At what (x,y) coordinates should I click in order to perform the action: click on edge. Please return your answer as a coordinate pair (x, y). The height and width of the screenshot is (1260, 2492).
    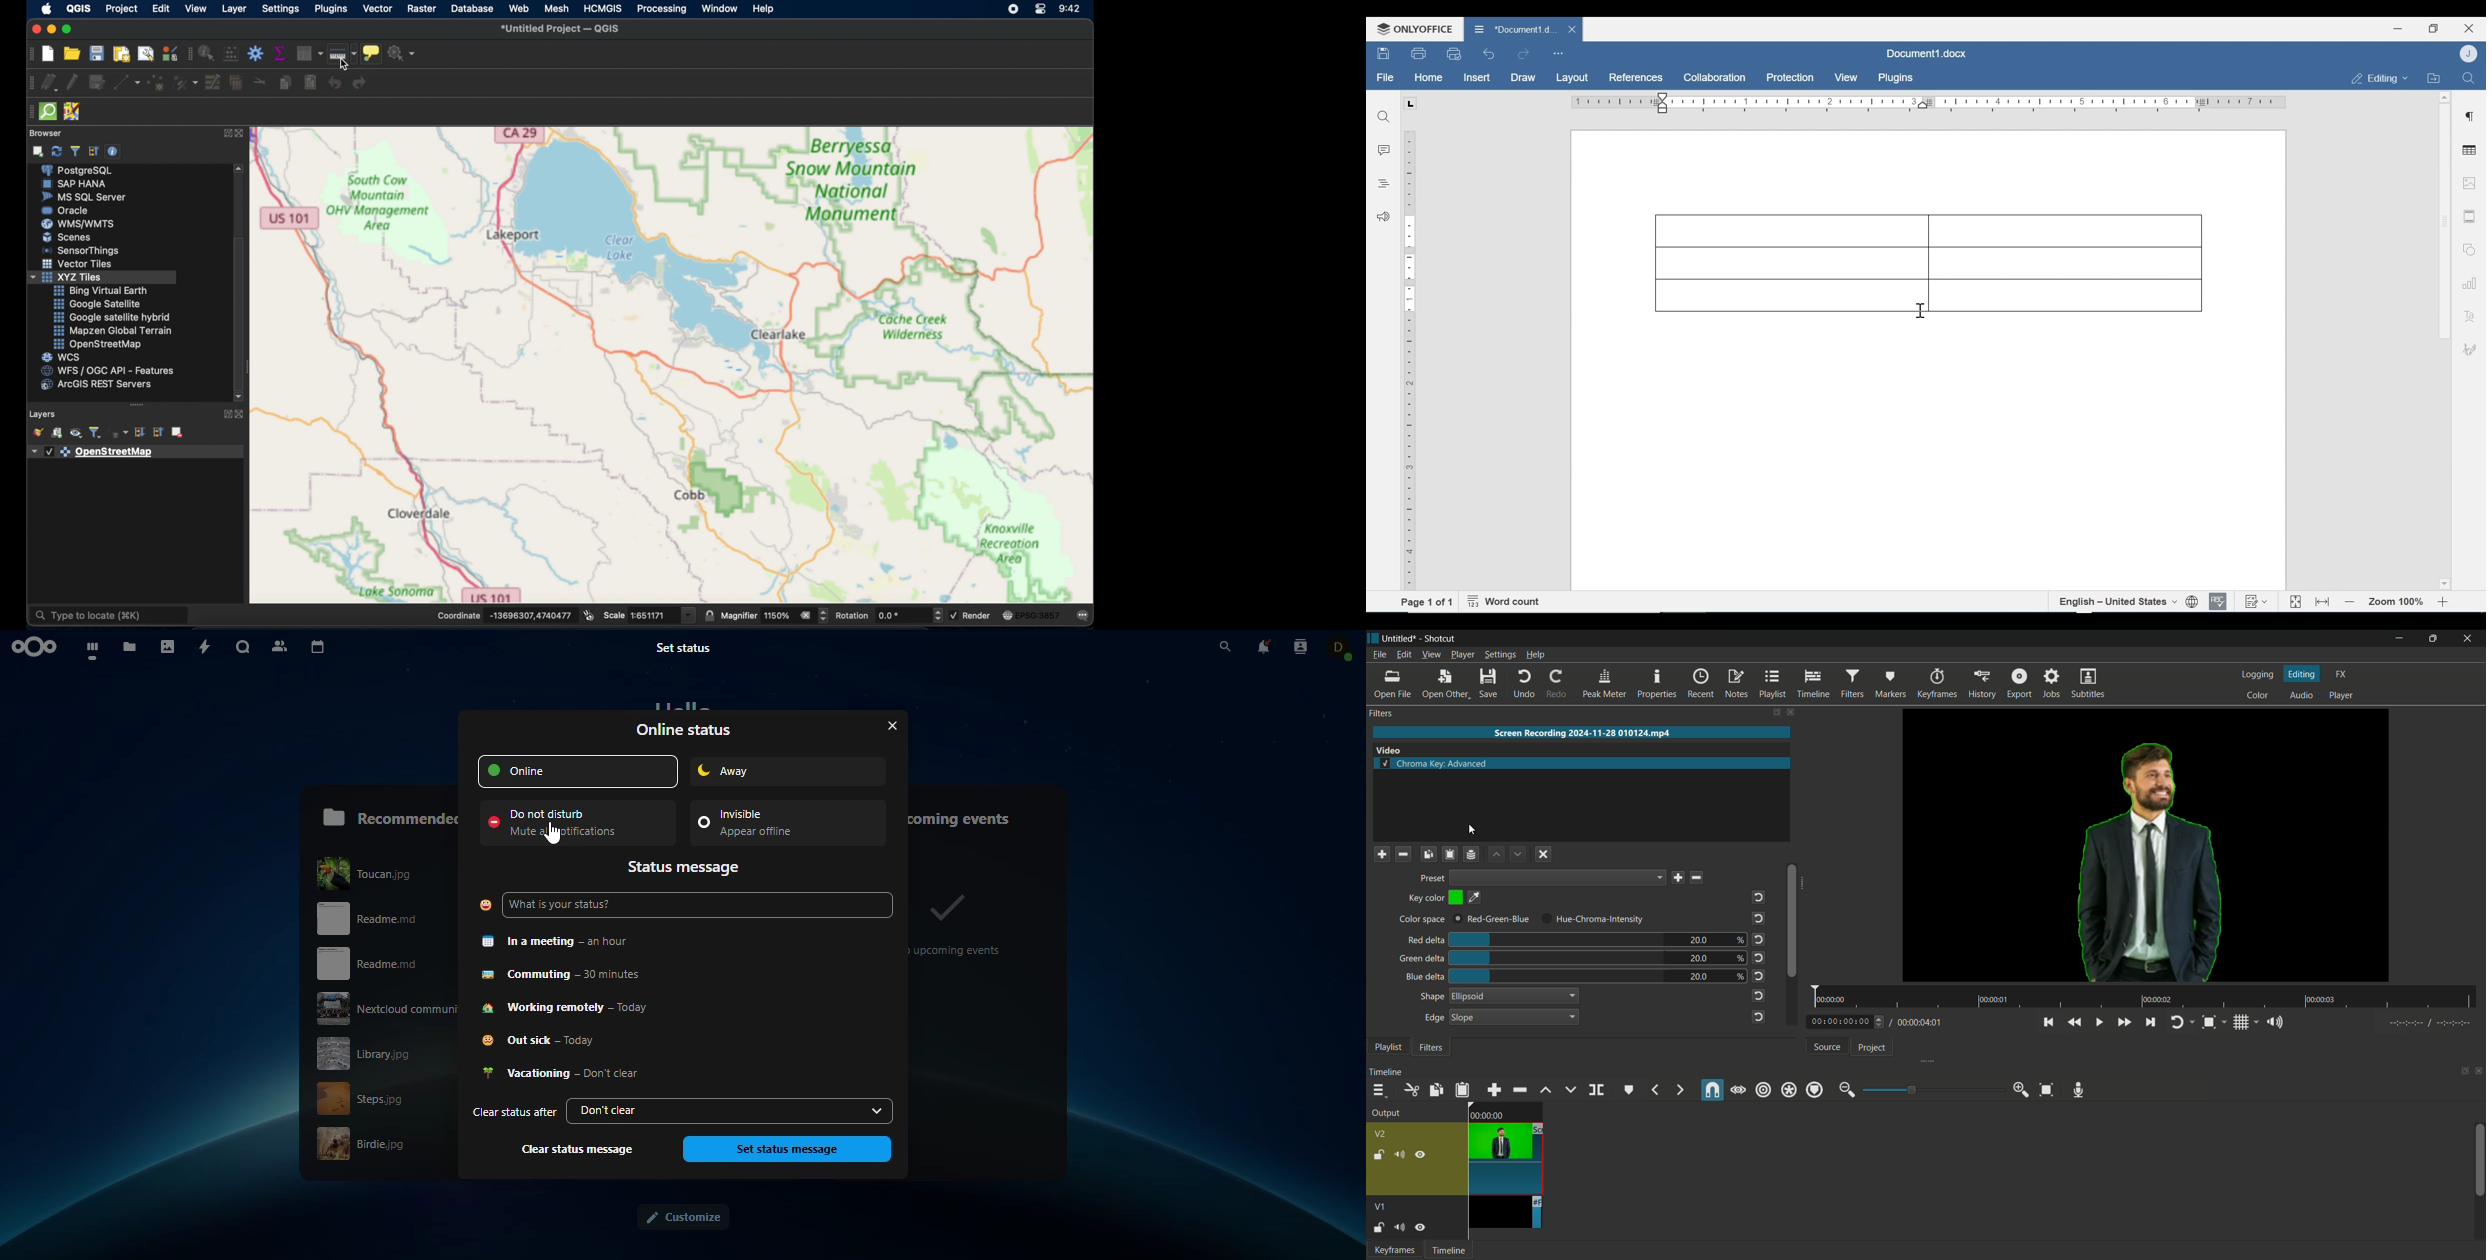
    Looking at the image, I should click on (1433, 1017).